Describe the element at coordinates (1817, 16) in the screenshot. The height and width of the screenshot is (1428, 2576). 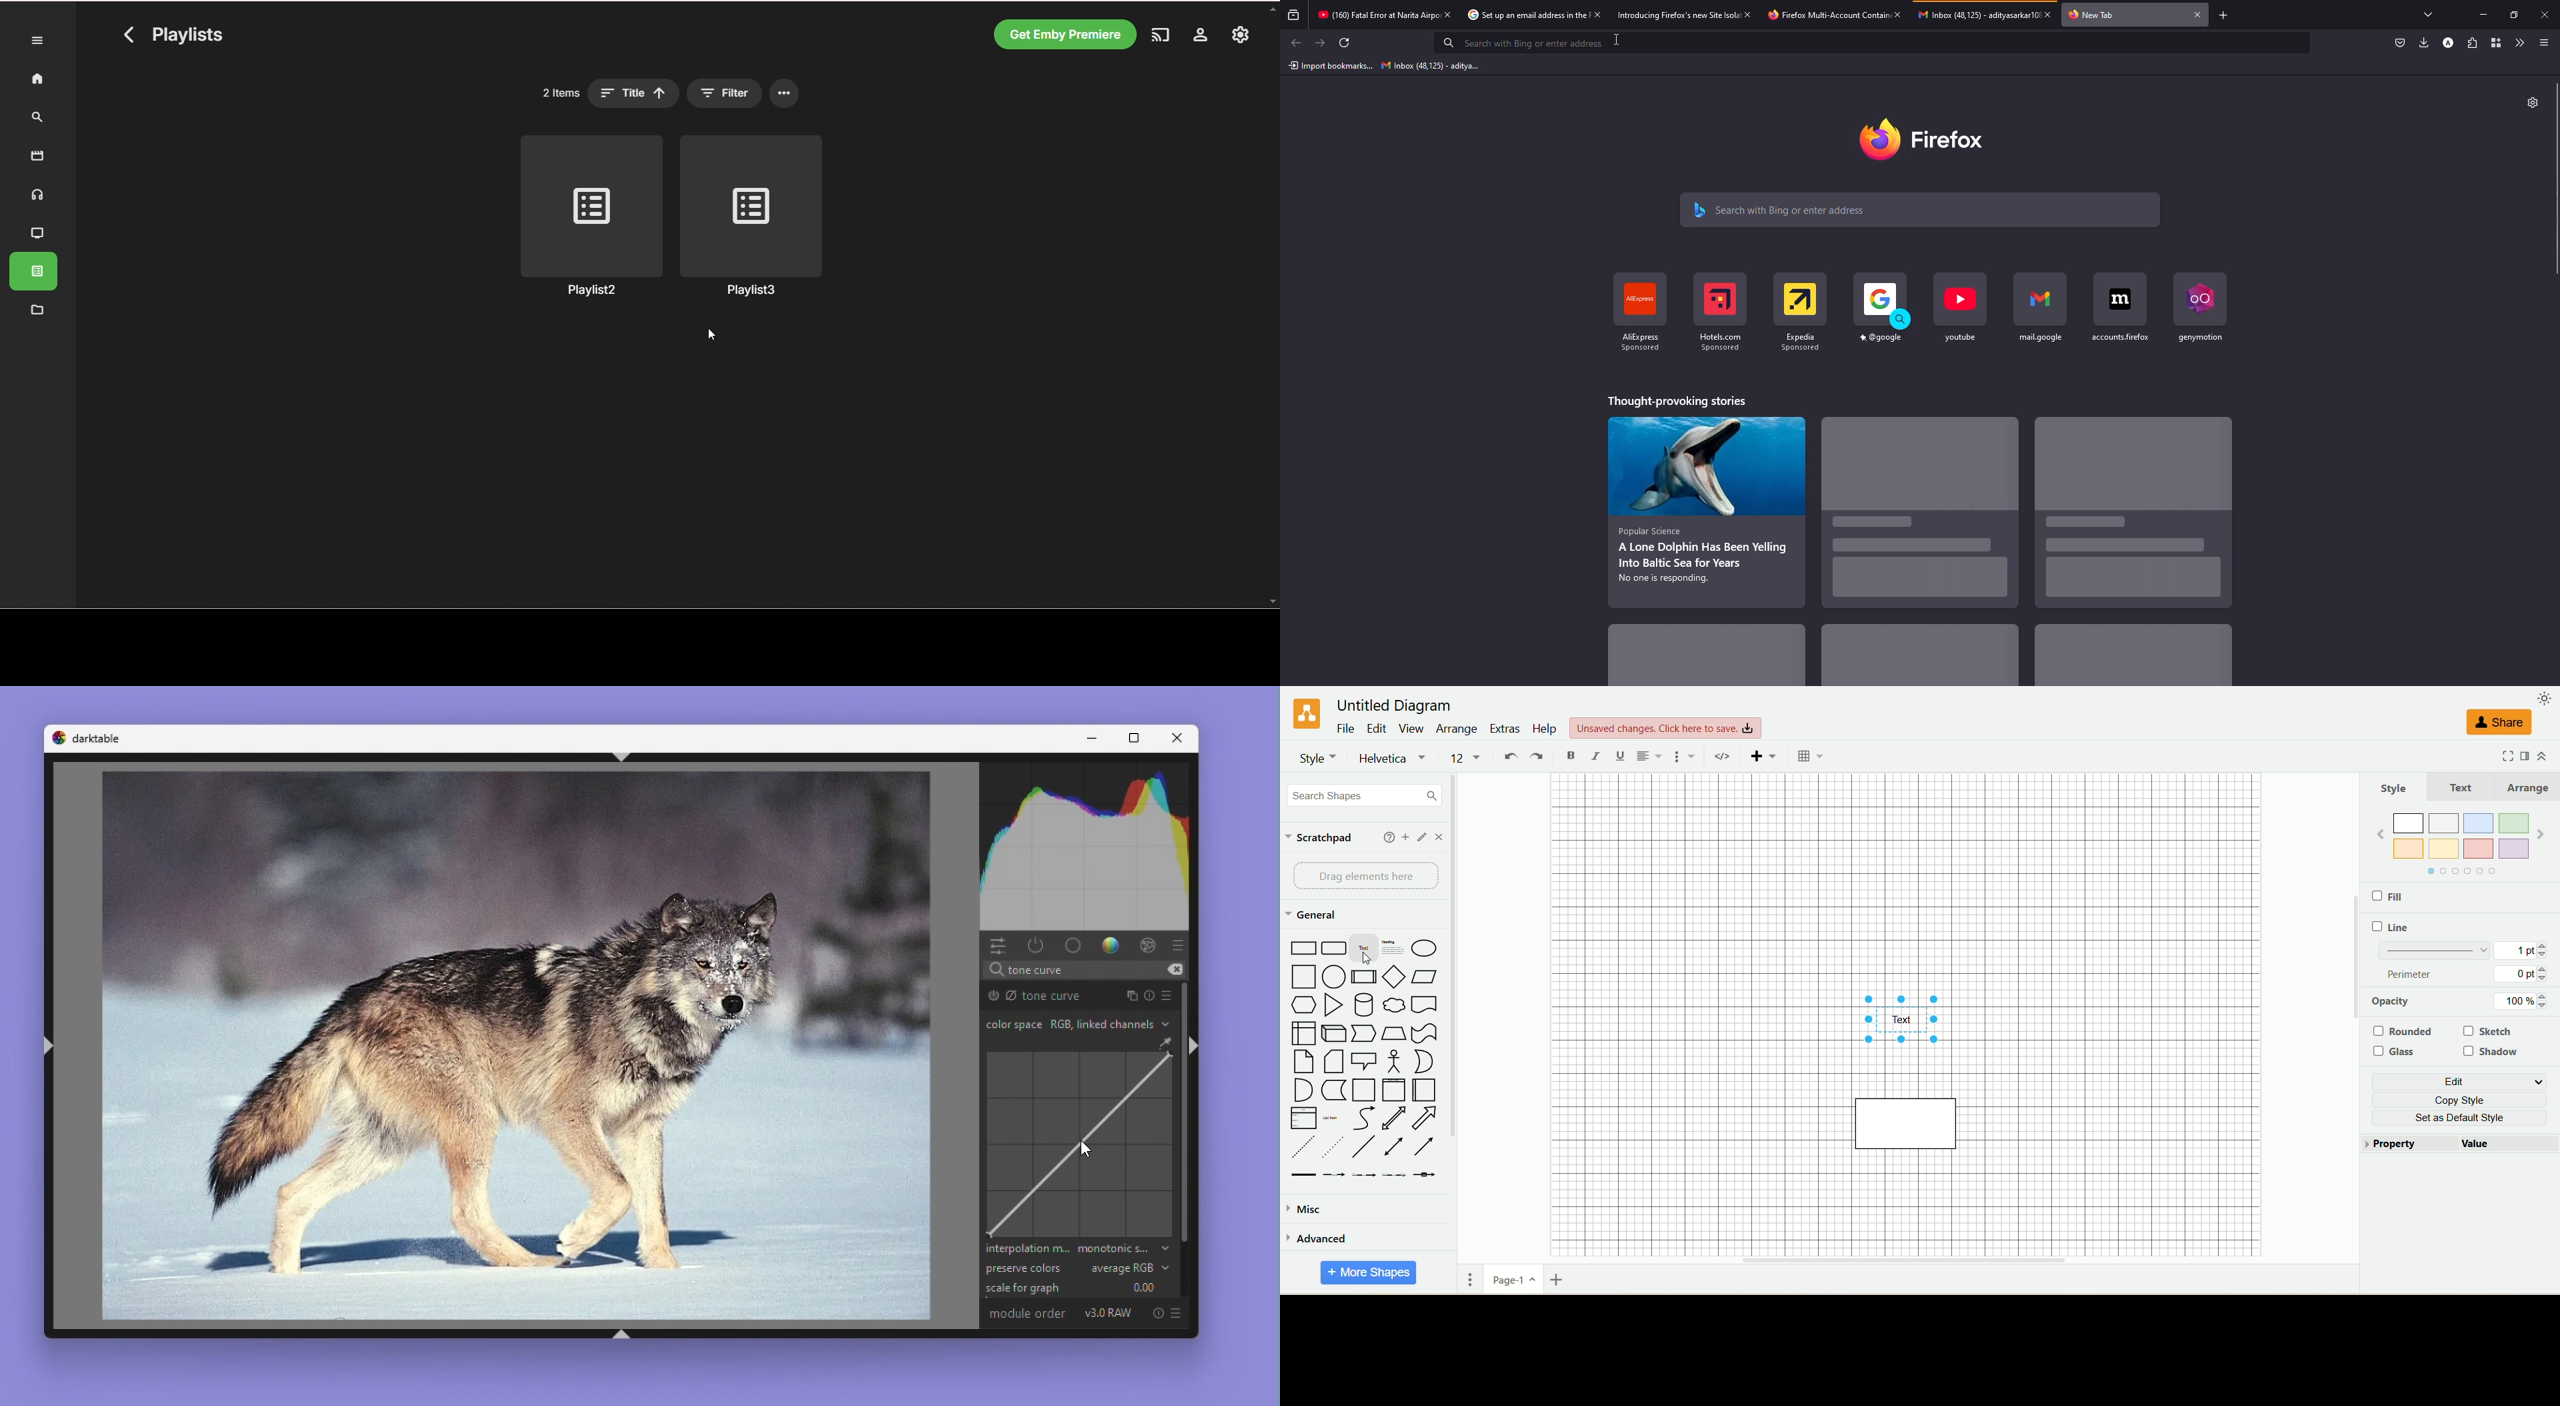
I see `tab` at that location.